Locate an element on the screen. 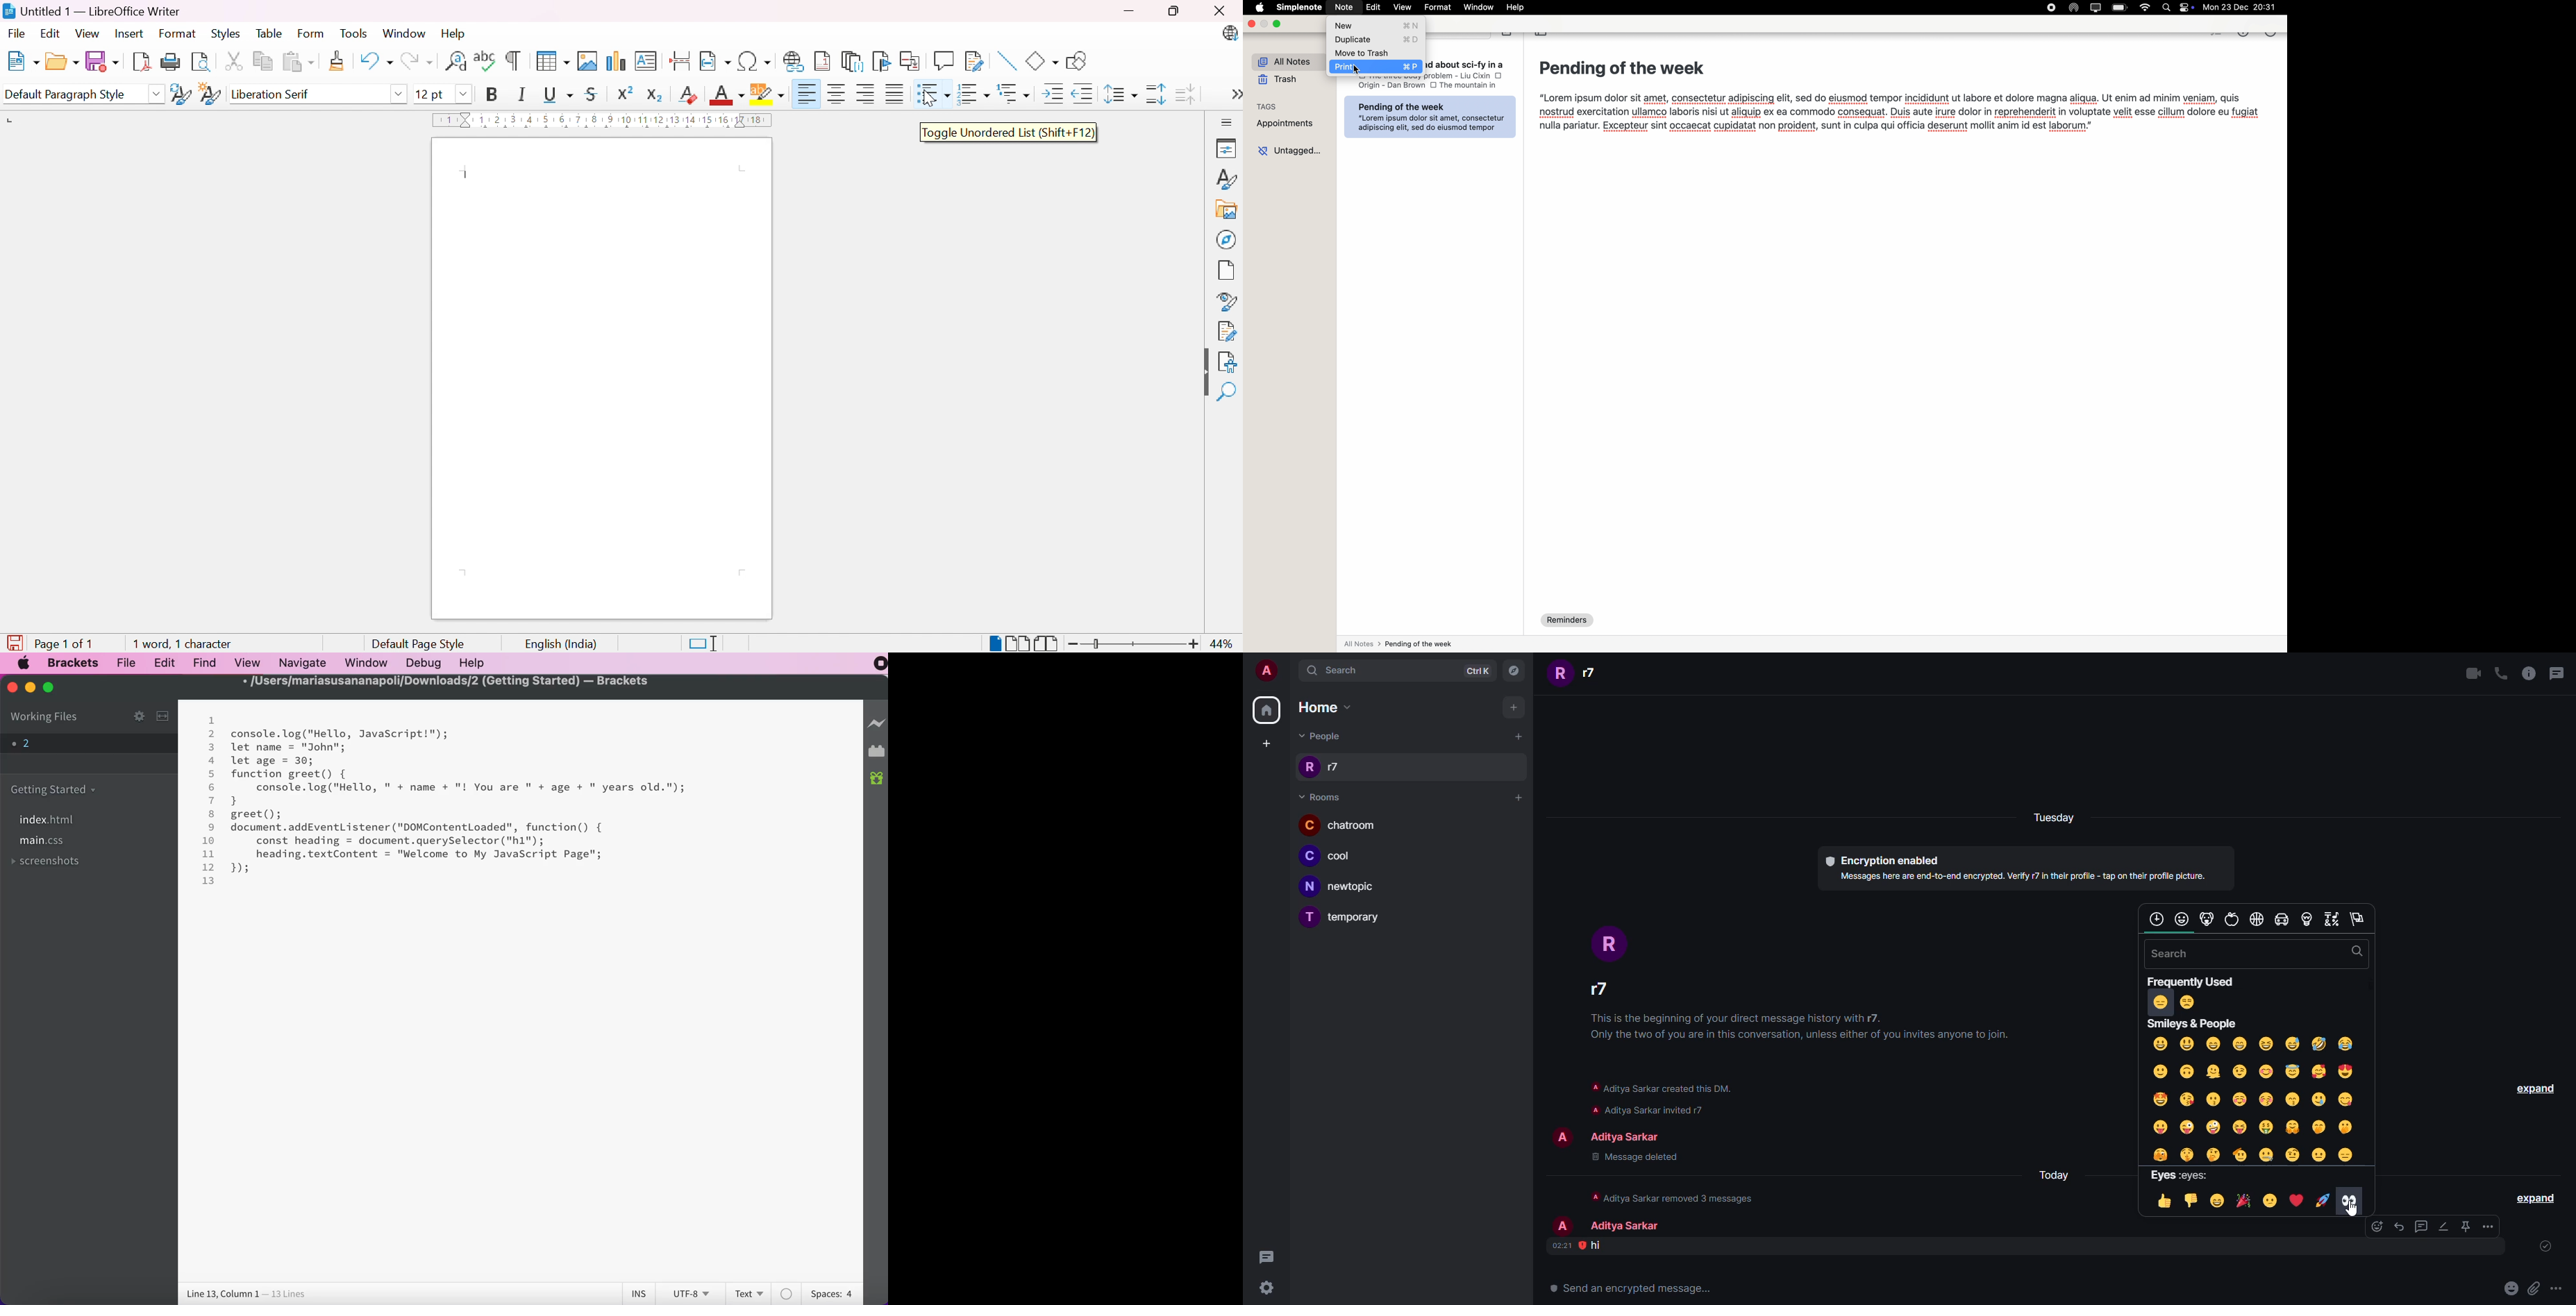 The width and height of the screenshot is (2576, 1316). print commands is located at coordinates (1409, 67).